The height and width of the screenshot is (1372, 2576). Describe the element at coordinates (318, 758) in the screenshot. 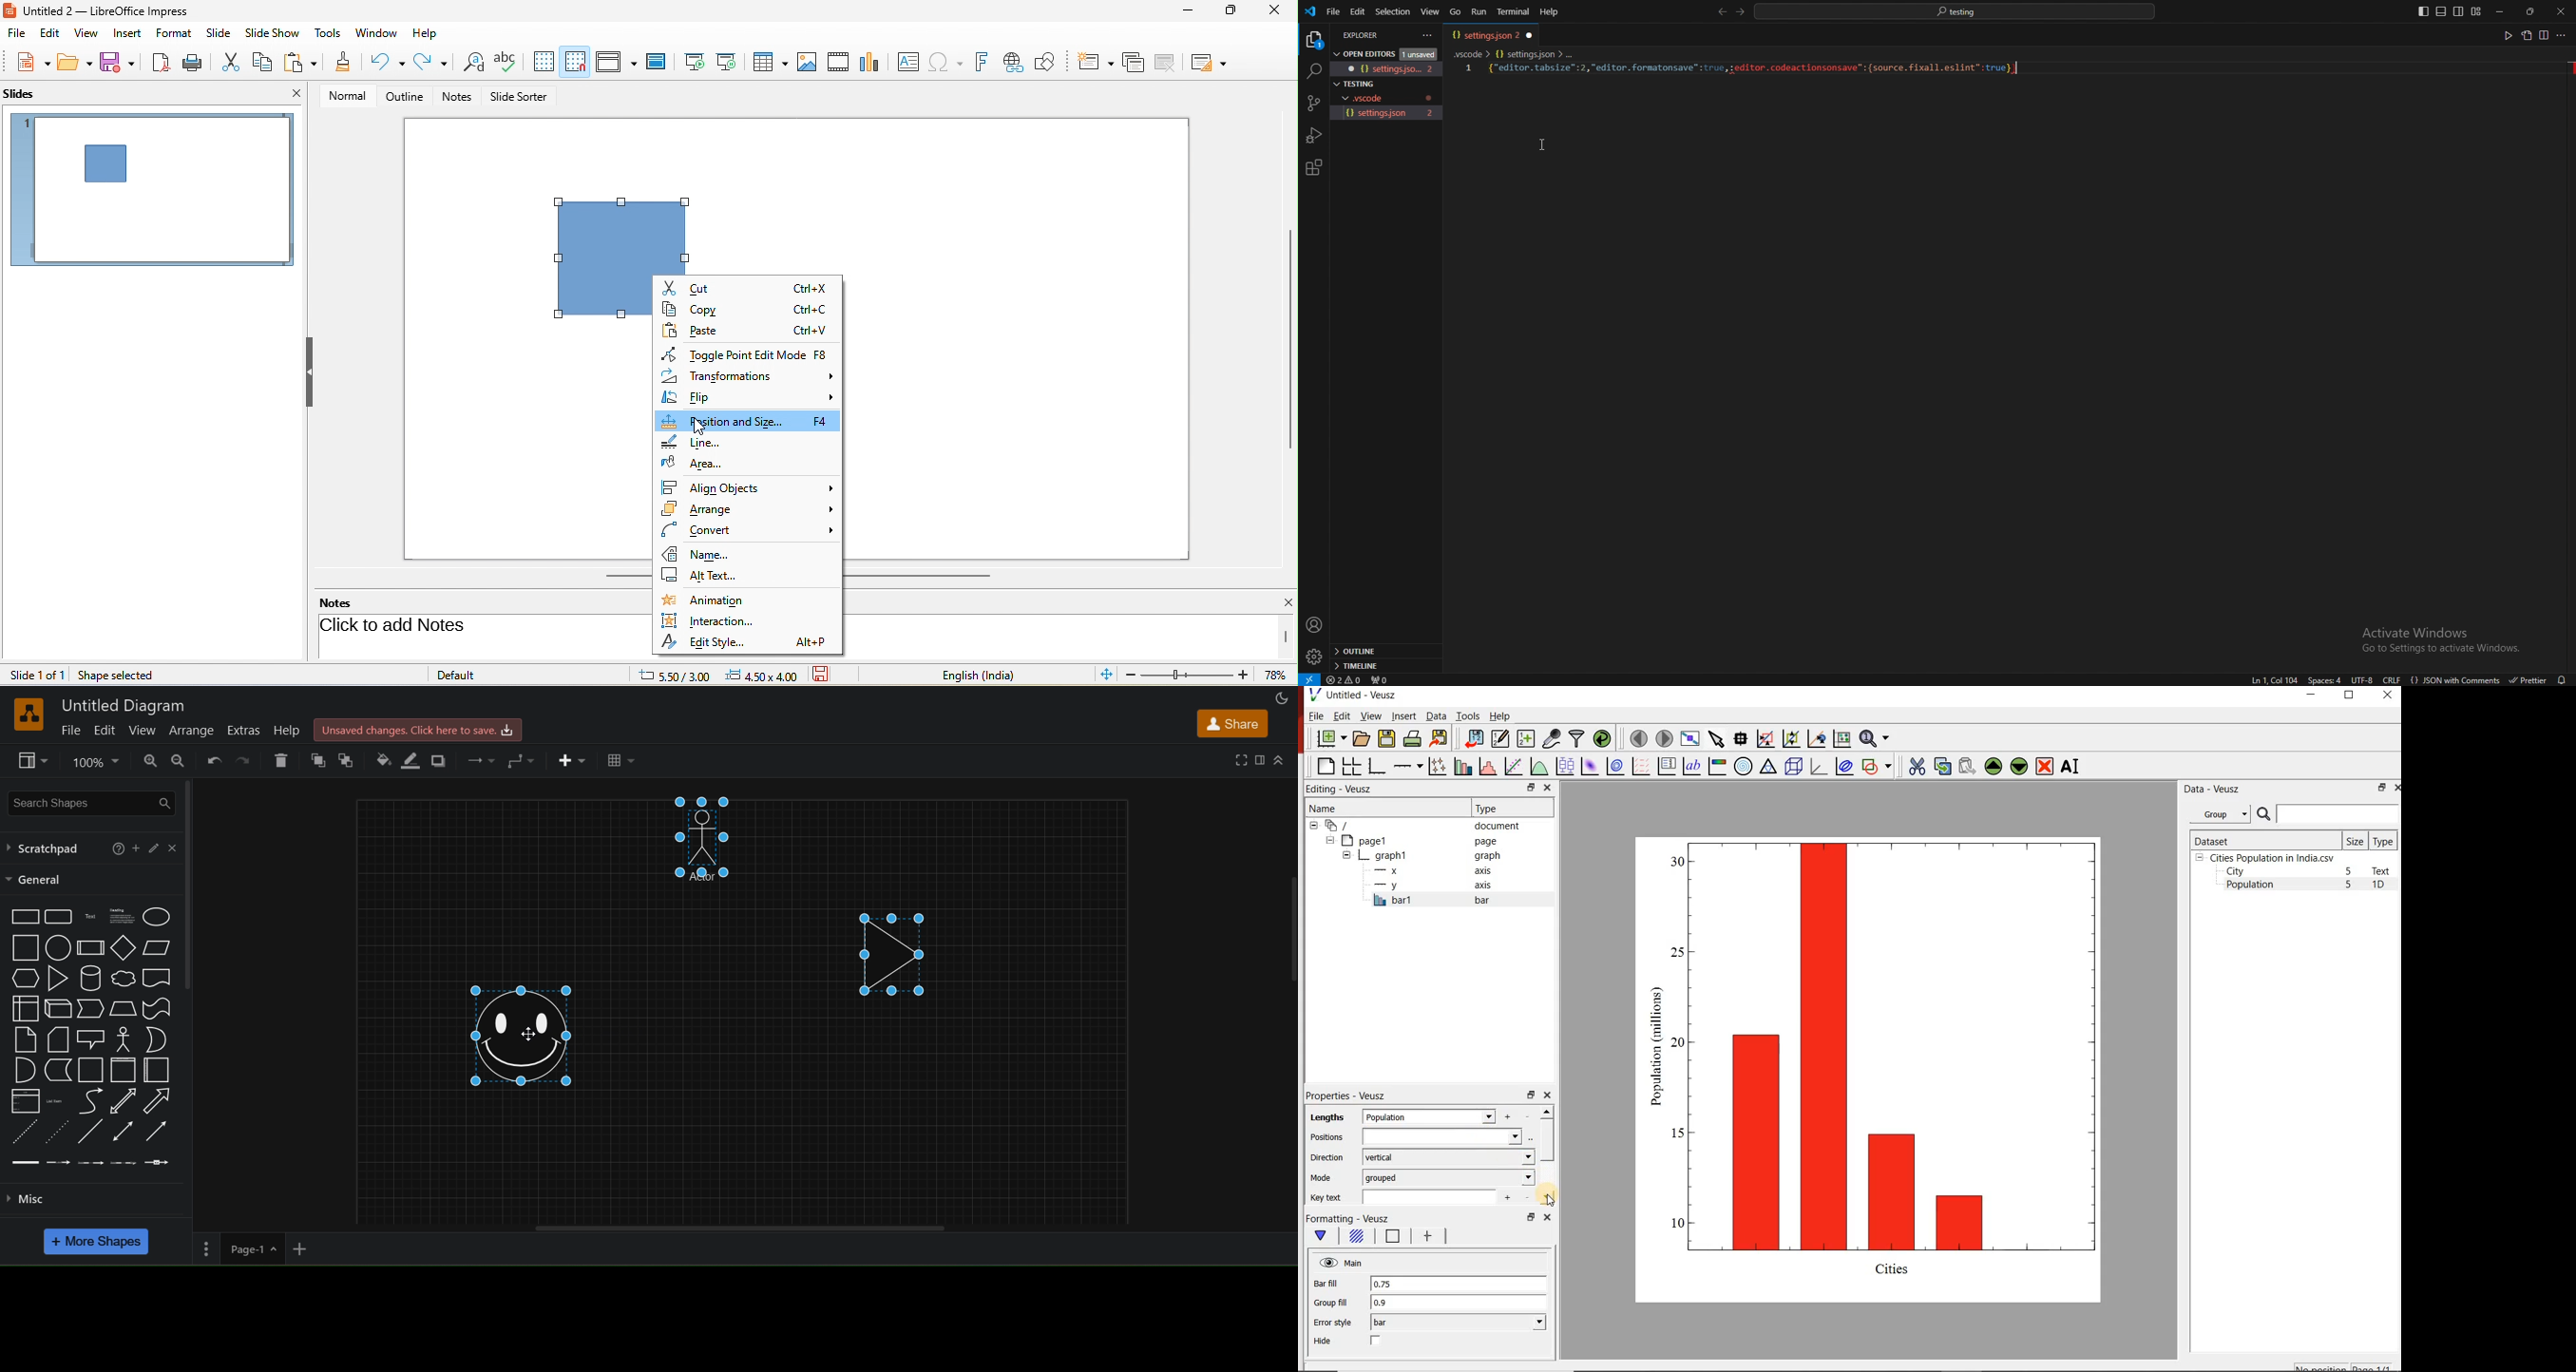

I see `to front` at that location.